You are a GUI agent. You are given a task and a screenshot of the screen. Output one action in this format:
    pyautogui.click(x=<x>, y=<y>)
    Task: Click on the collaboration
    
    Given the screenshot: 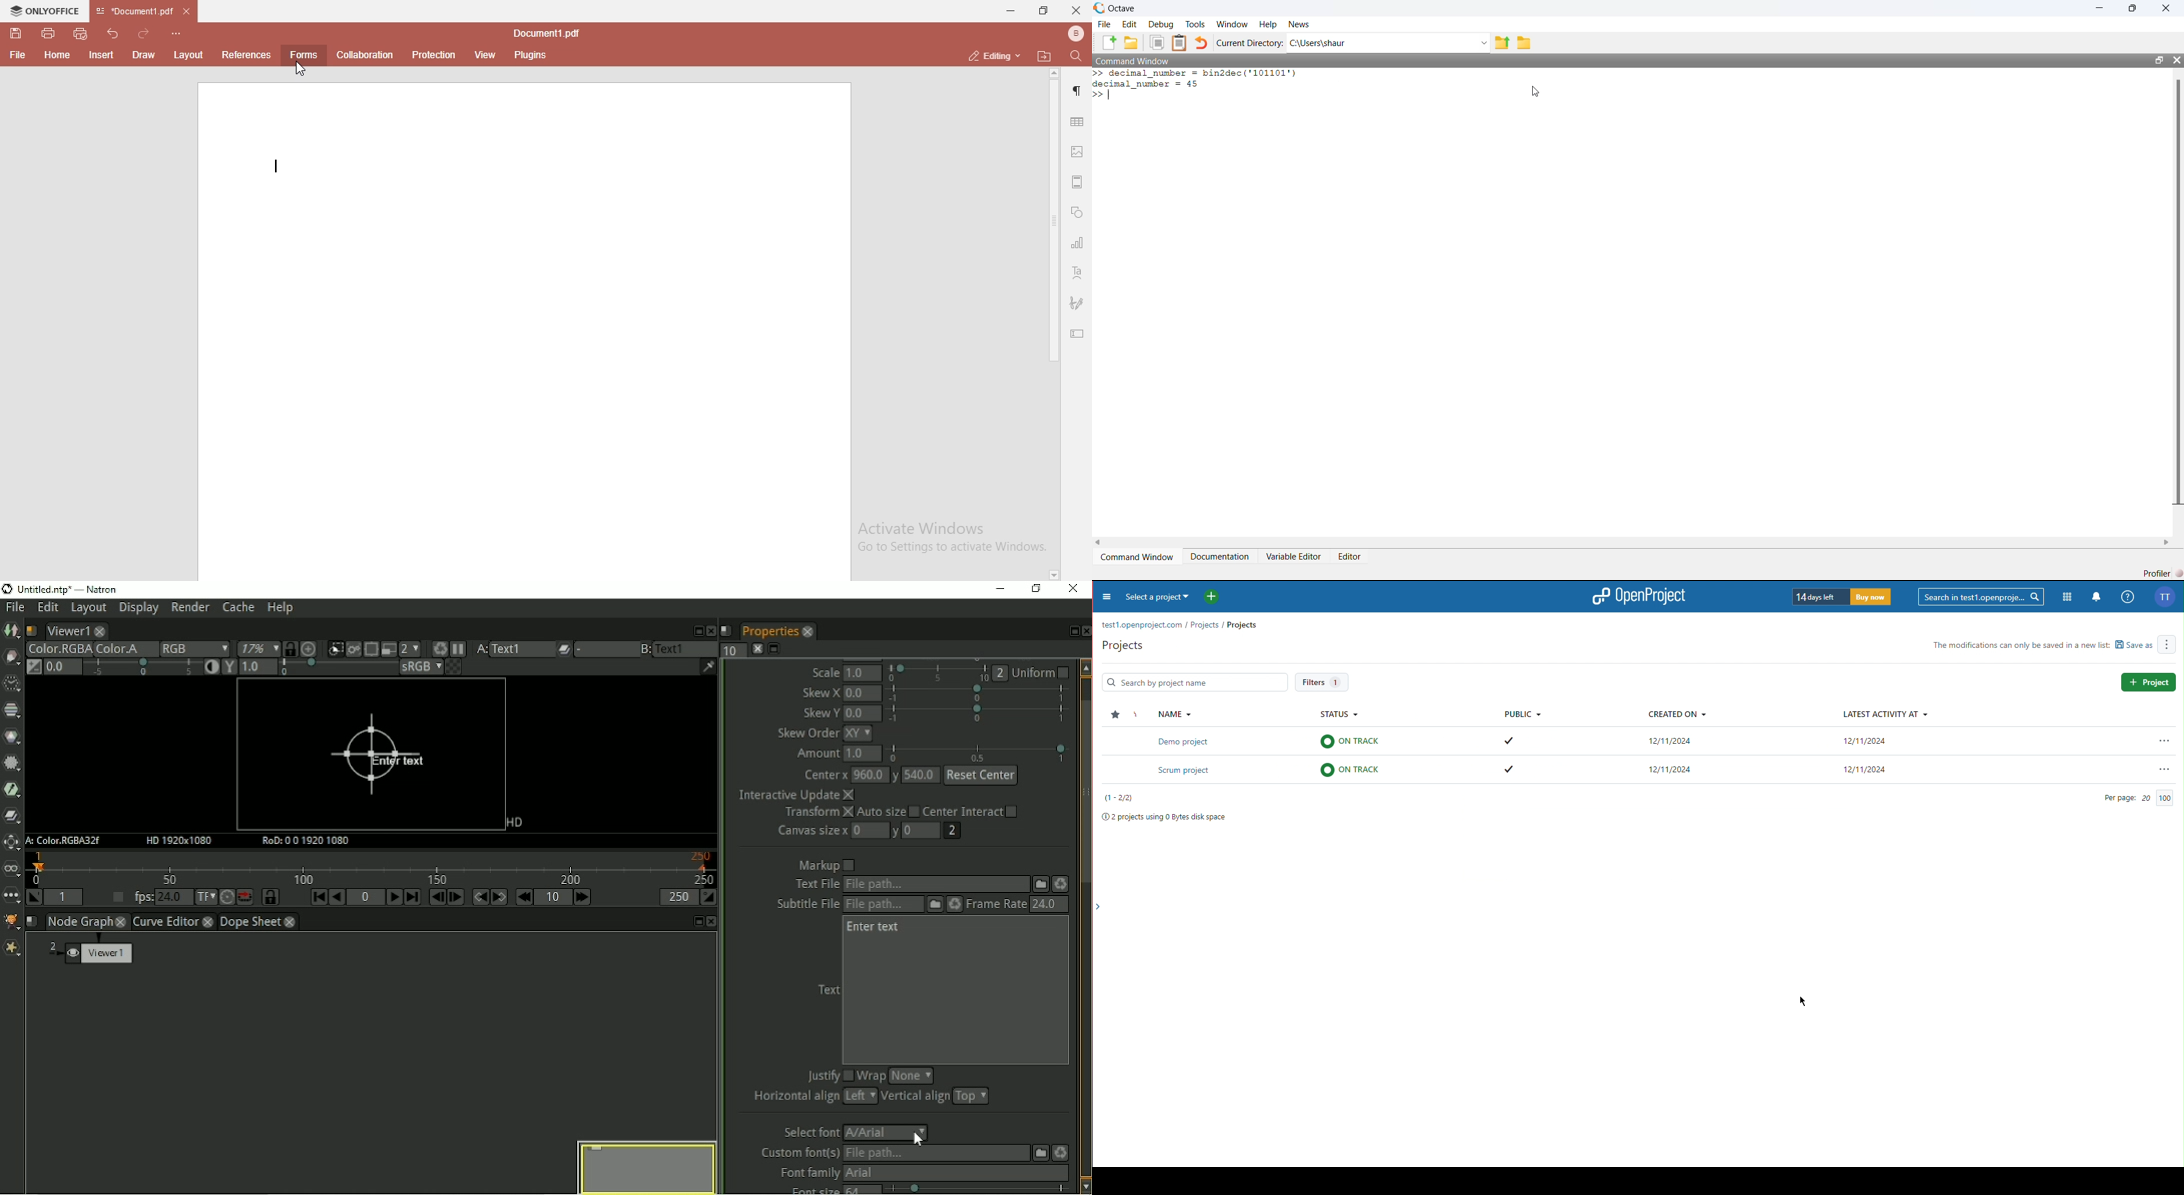 What is the action you would take?
    pyautogui.click(x=369, y=54)
    